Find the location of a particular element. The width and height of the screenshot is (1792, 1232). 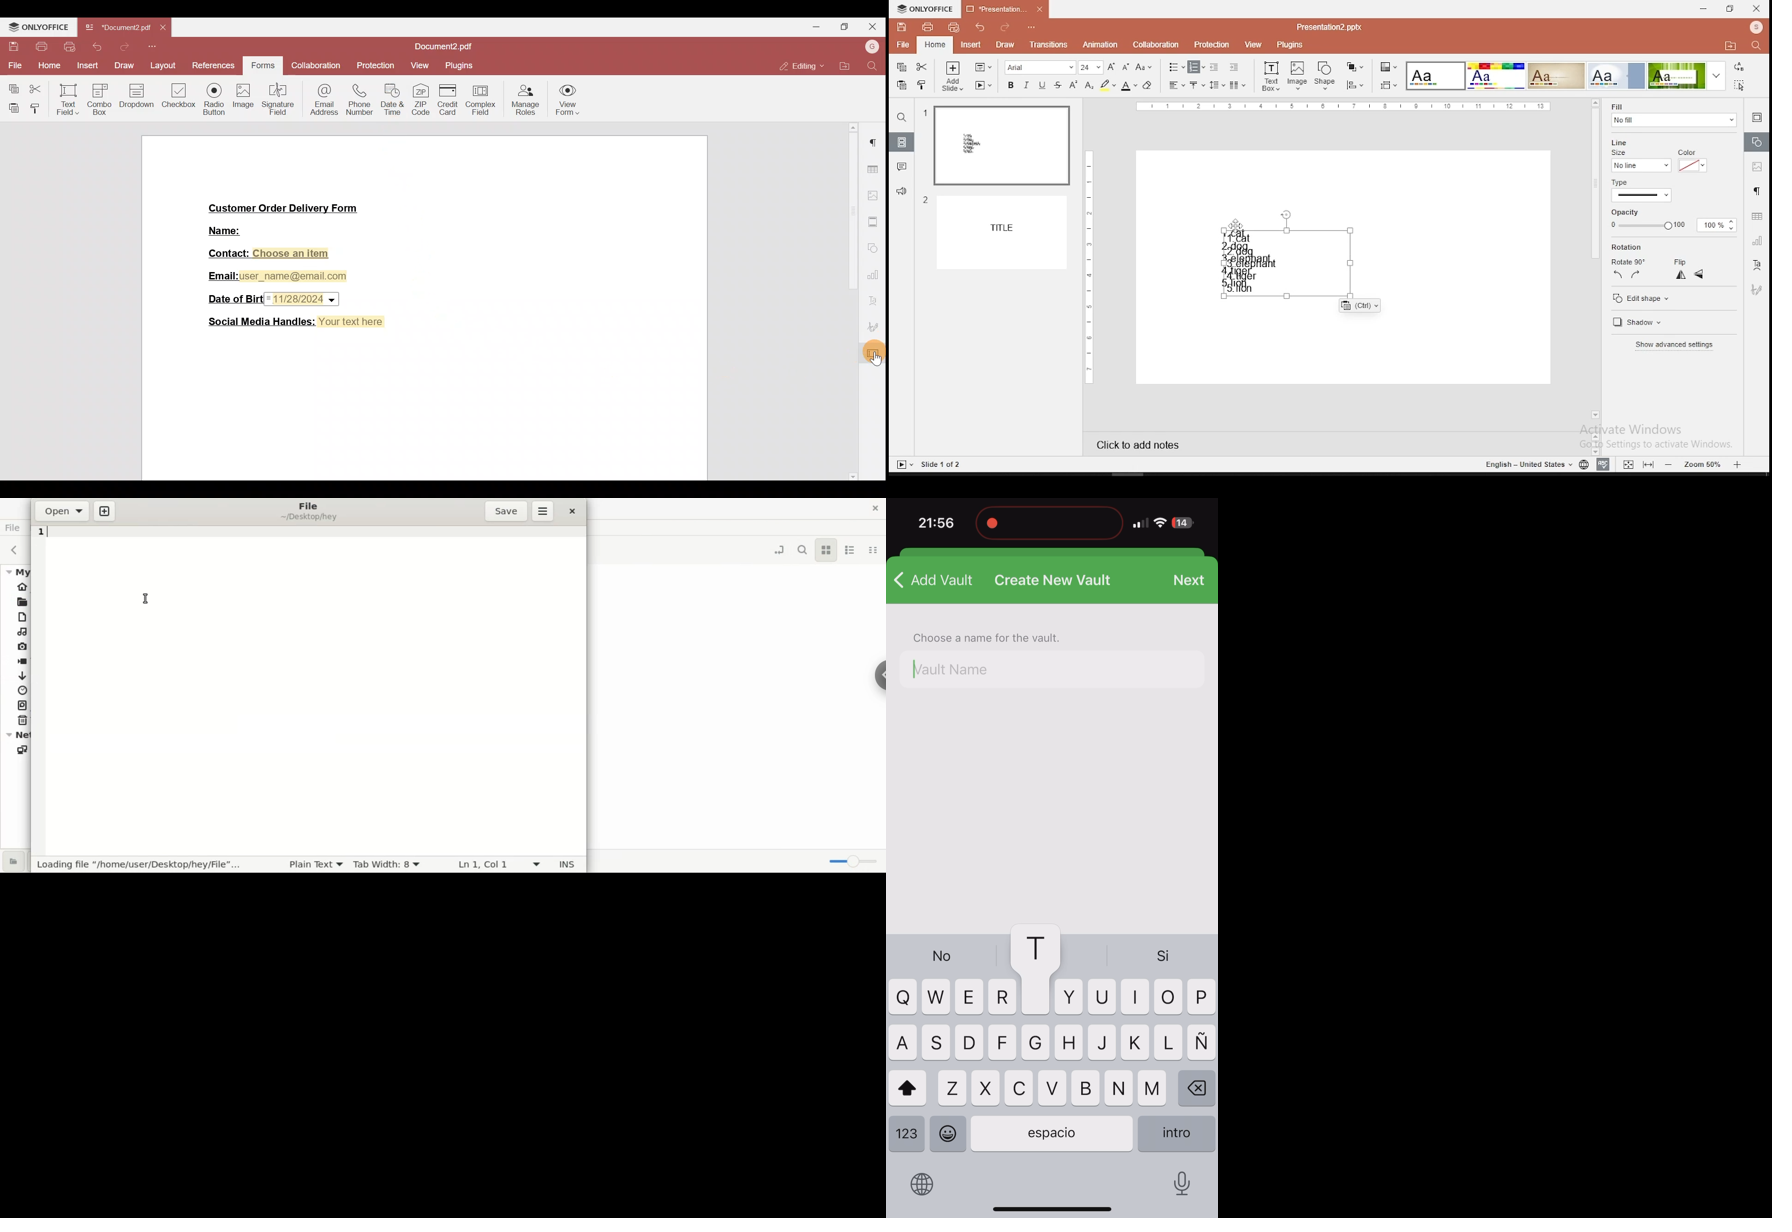

Close is located at coordinates (873, 27).